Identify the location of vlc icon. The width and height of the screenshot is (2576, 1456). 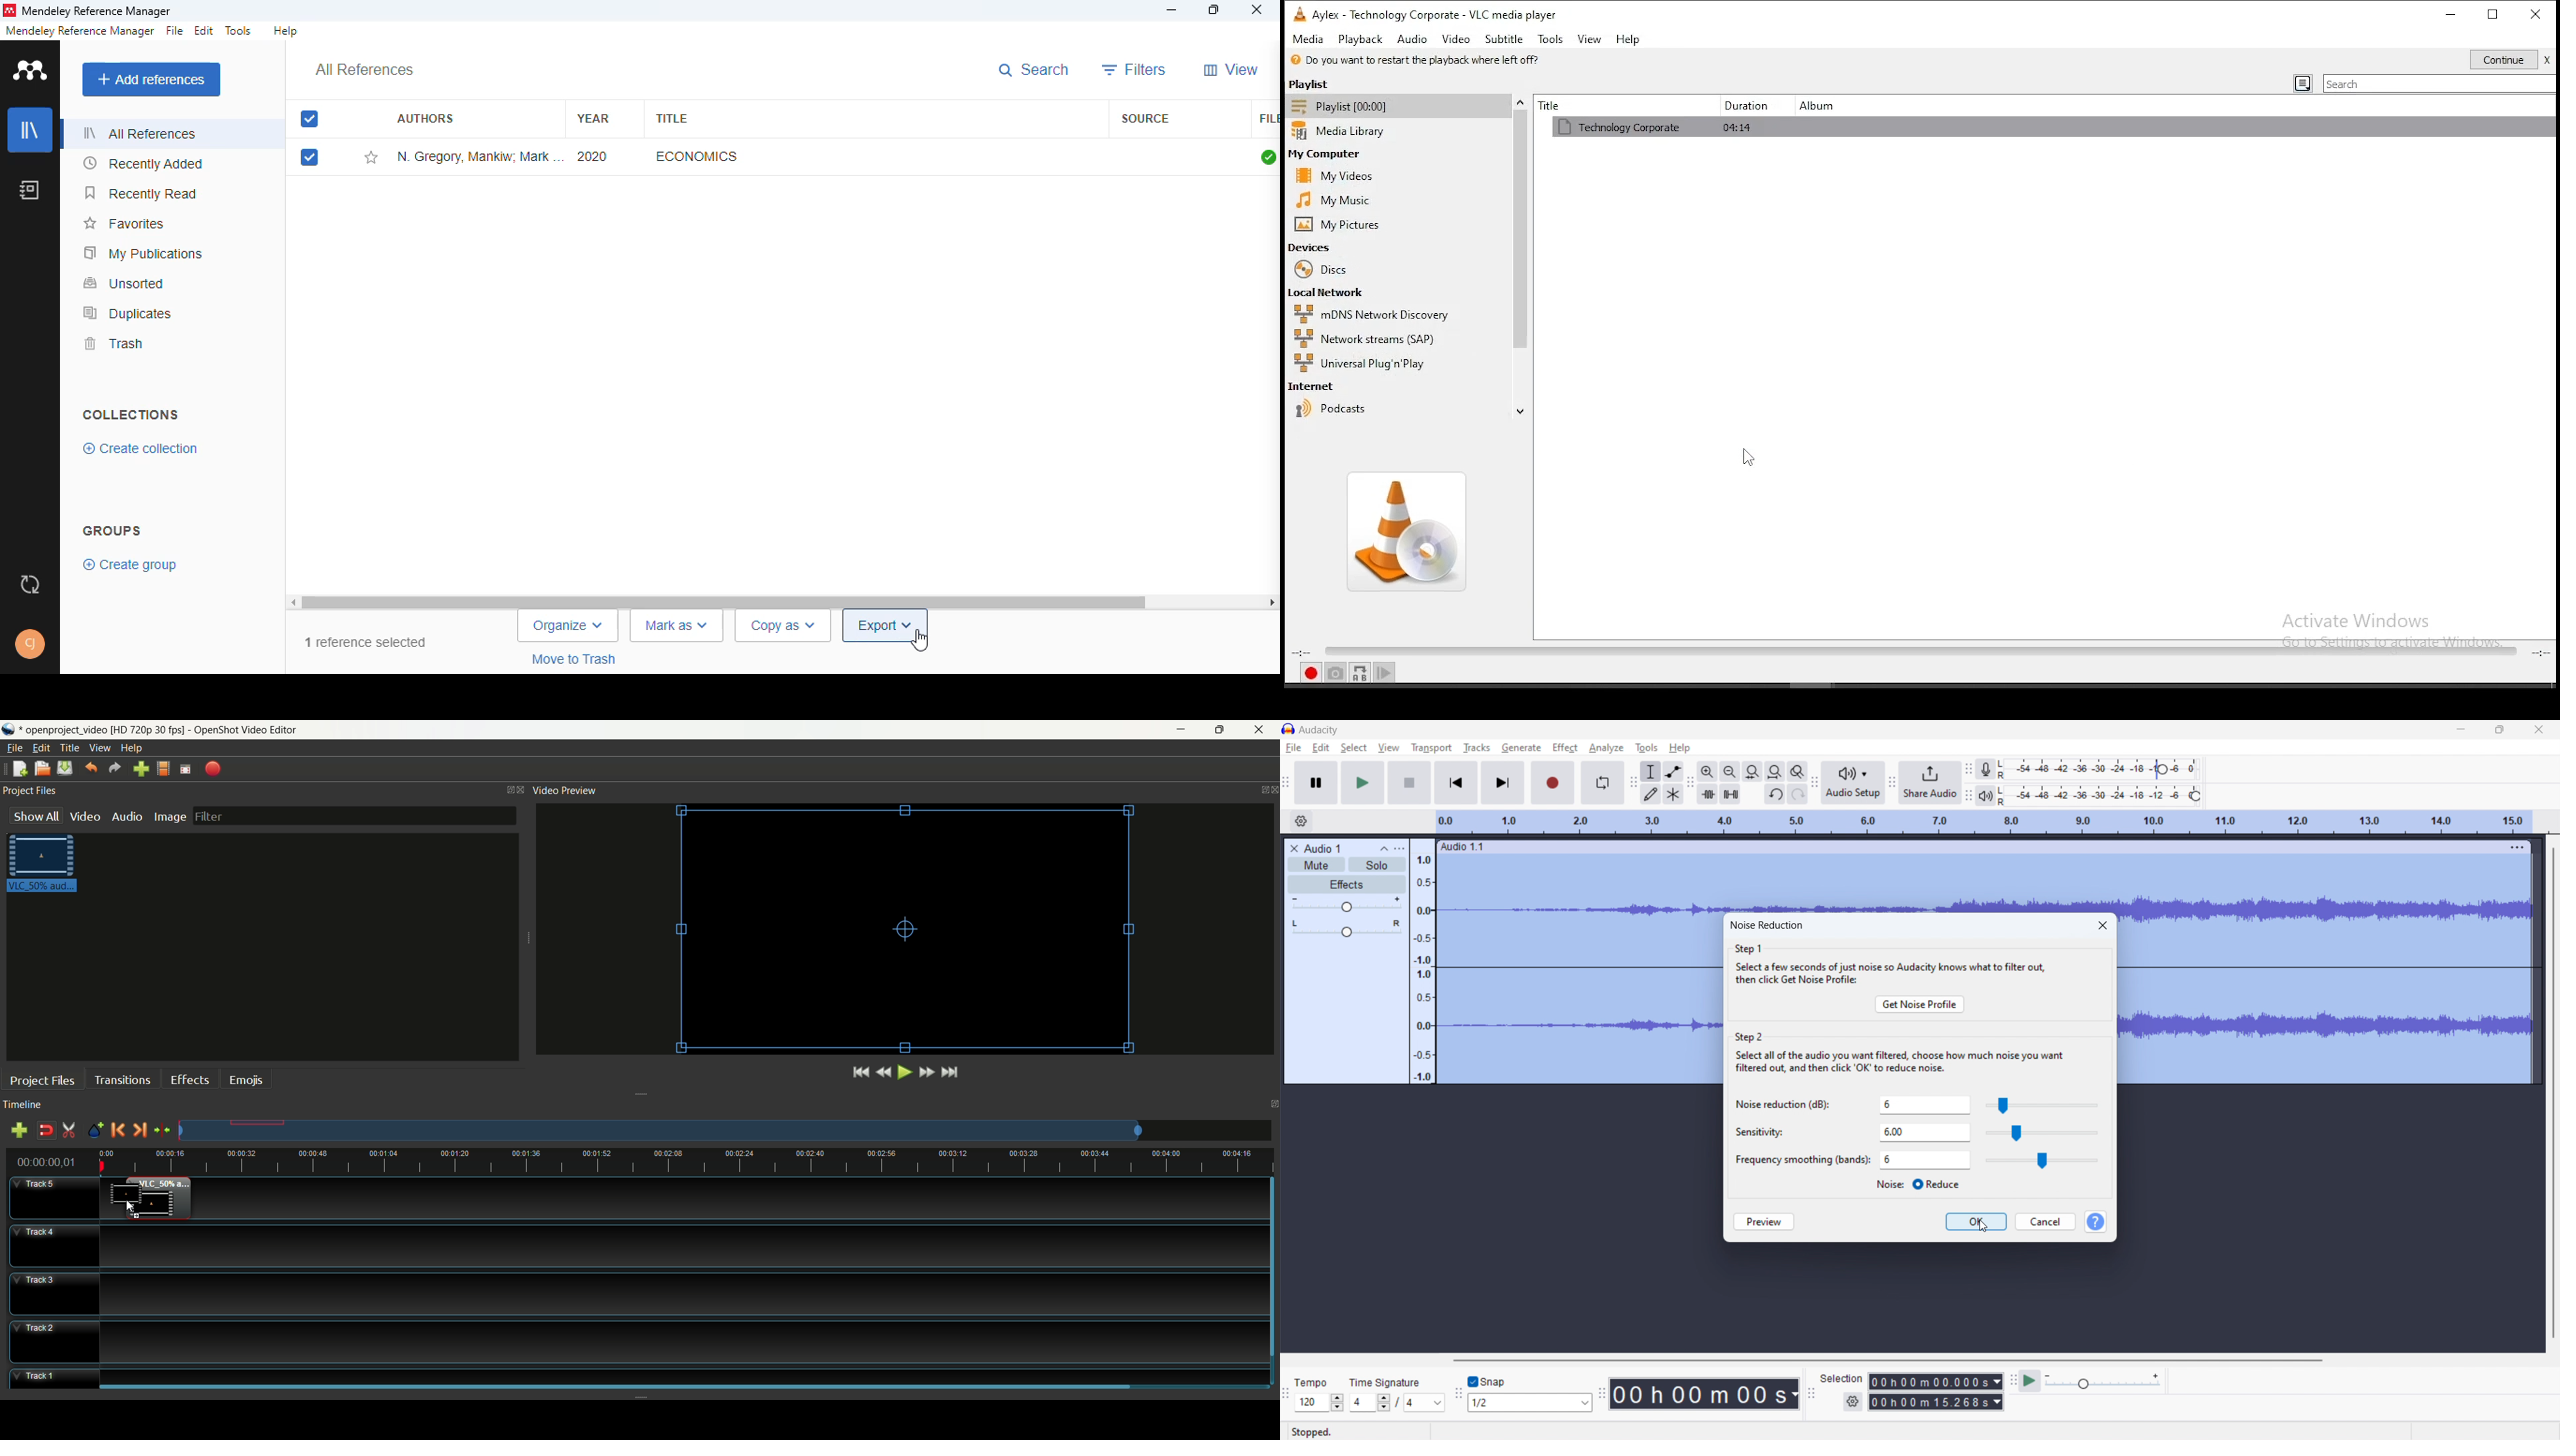
(1296, 12).